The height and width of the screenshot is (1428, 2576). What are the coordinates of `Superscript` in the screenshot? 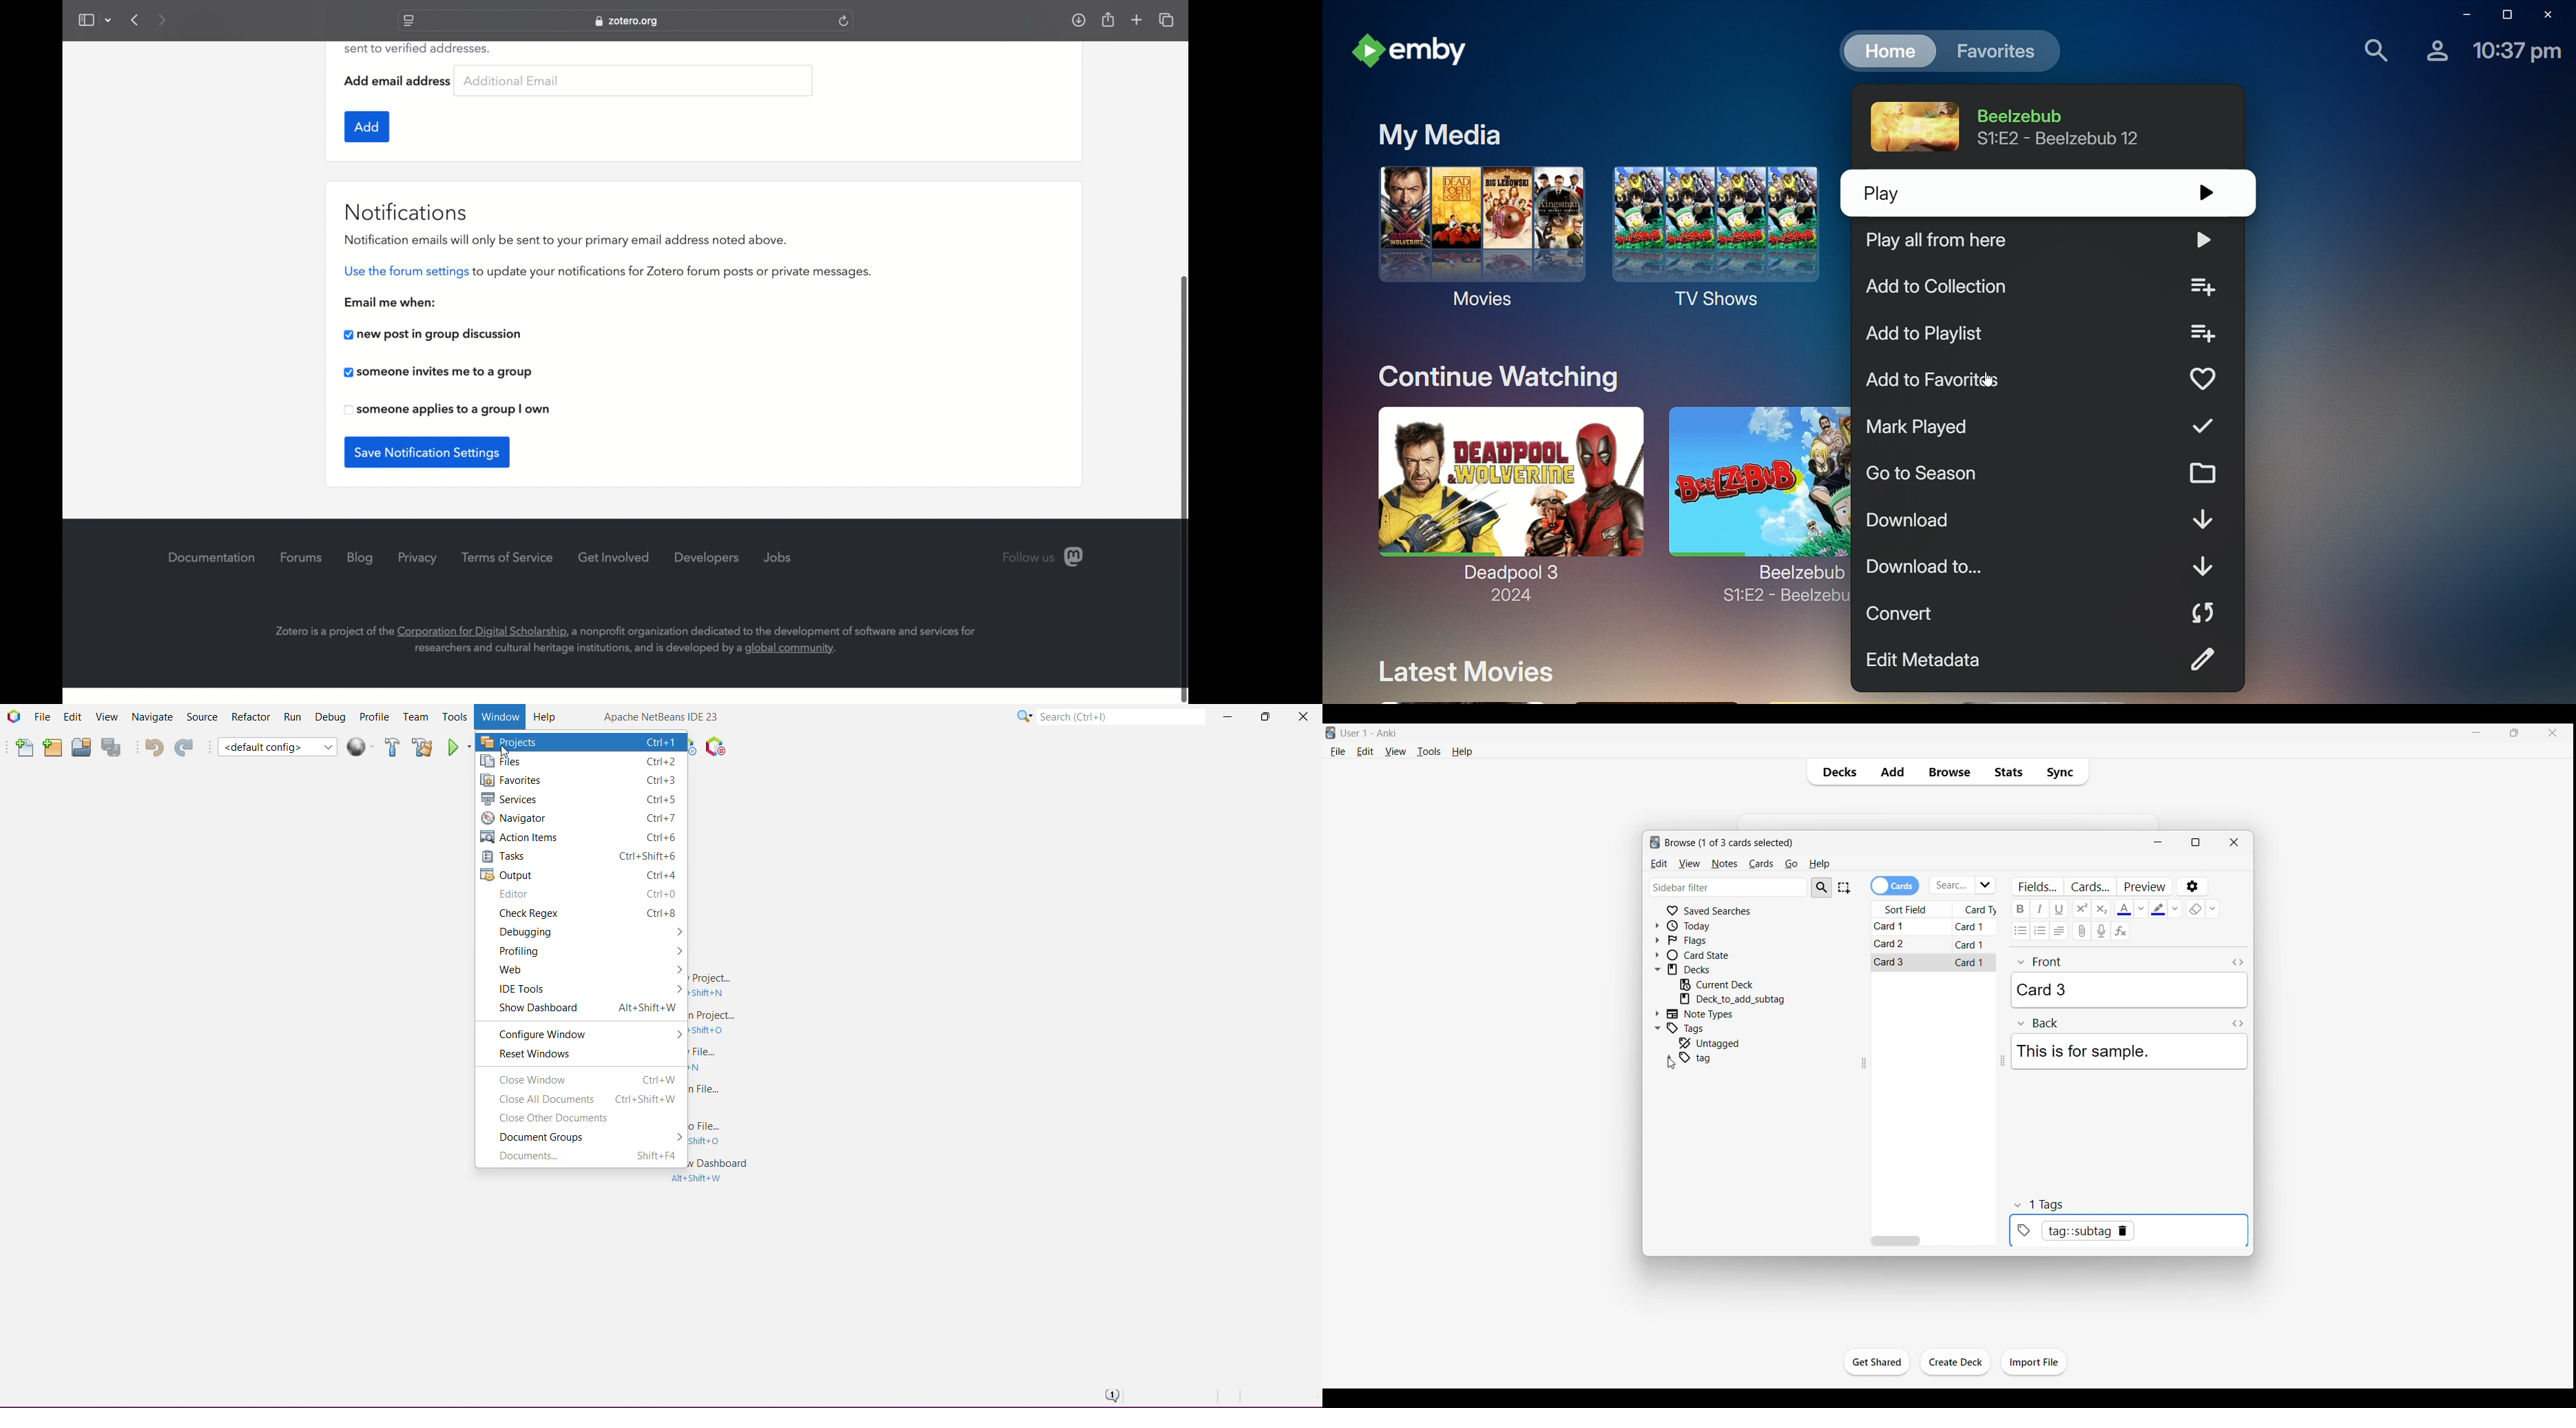 It's located at (2082, 909).